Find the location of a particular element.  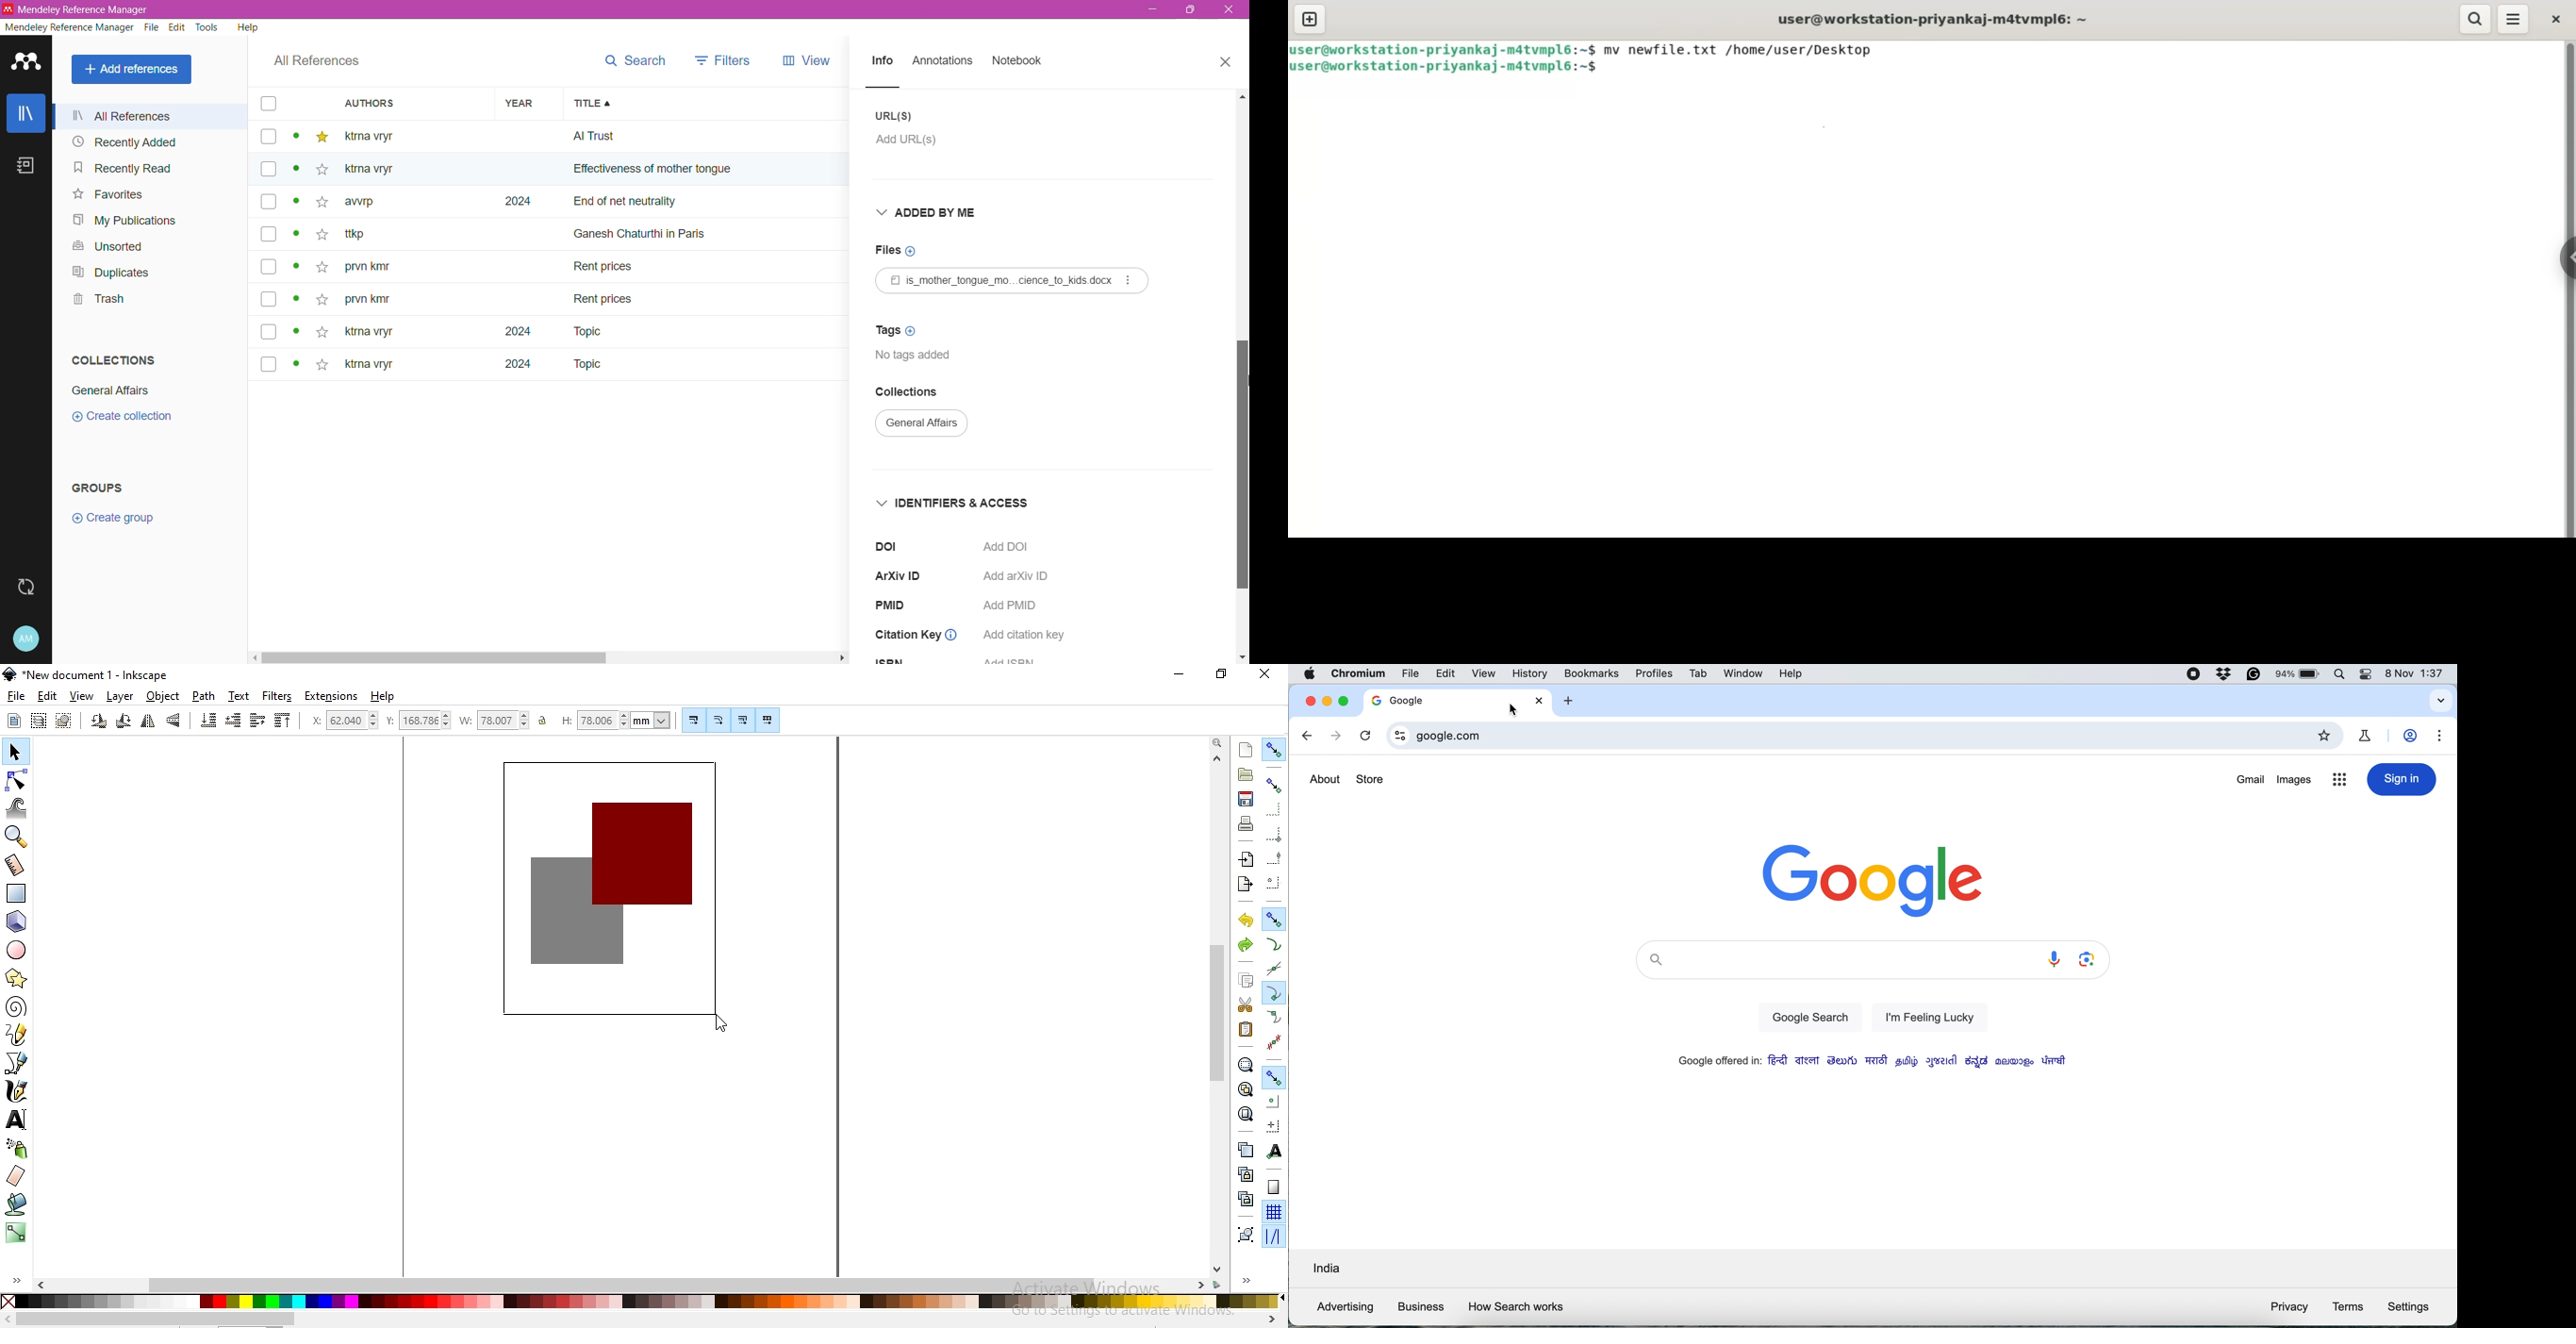

i'm feeling lucky is located at coordinates (1925, 1016).